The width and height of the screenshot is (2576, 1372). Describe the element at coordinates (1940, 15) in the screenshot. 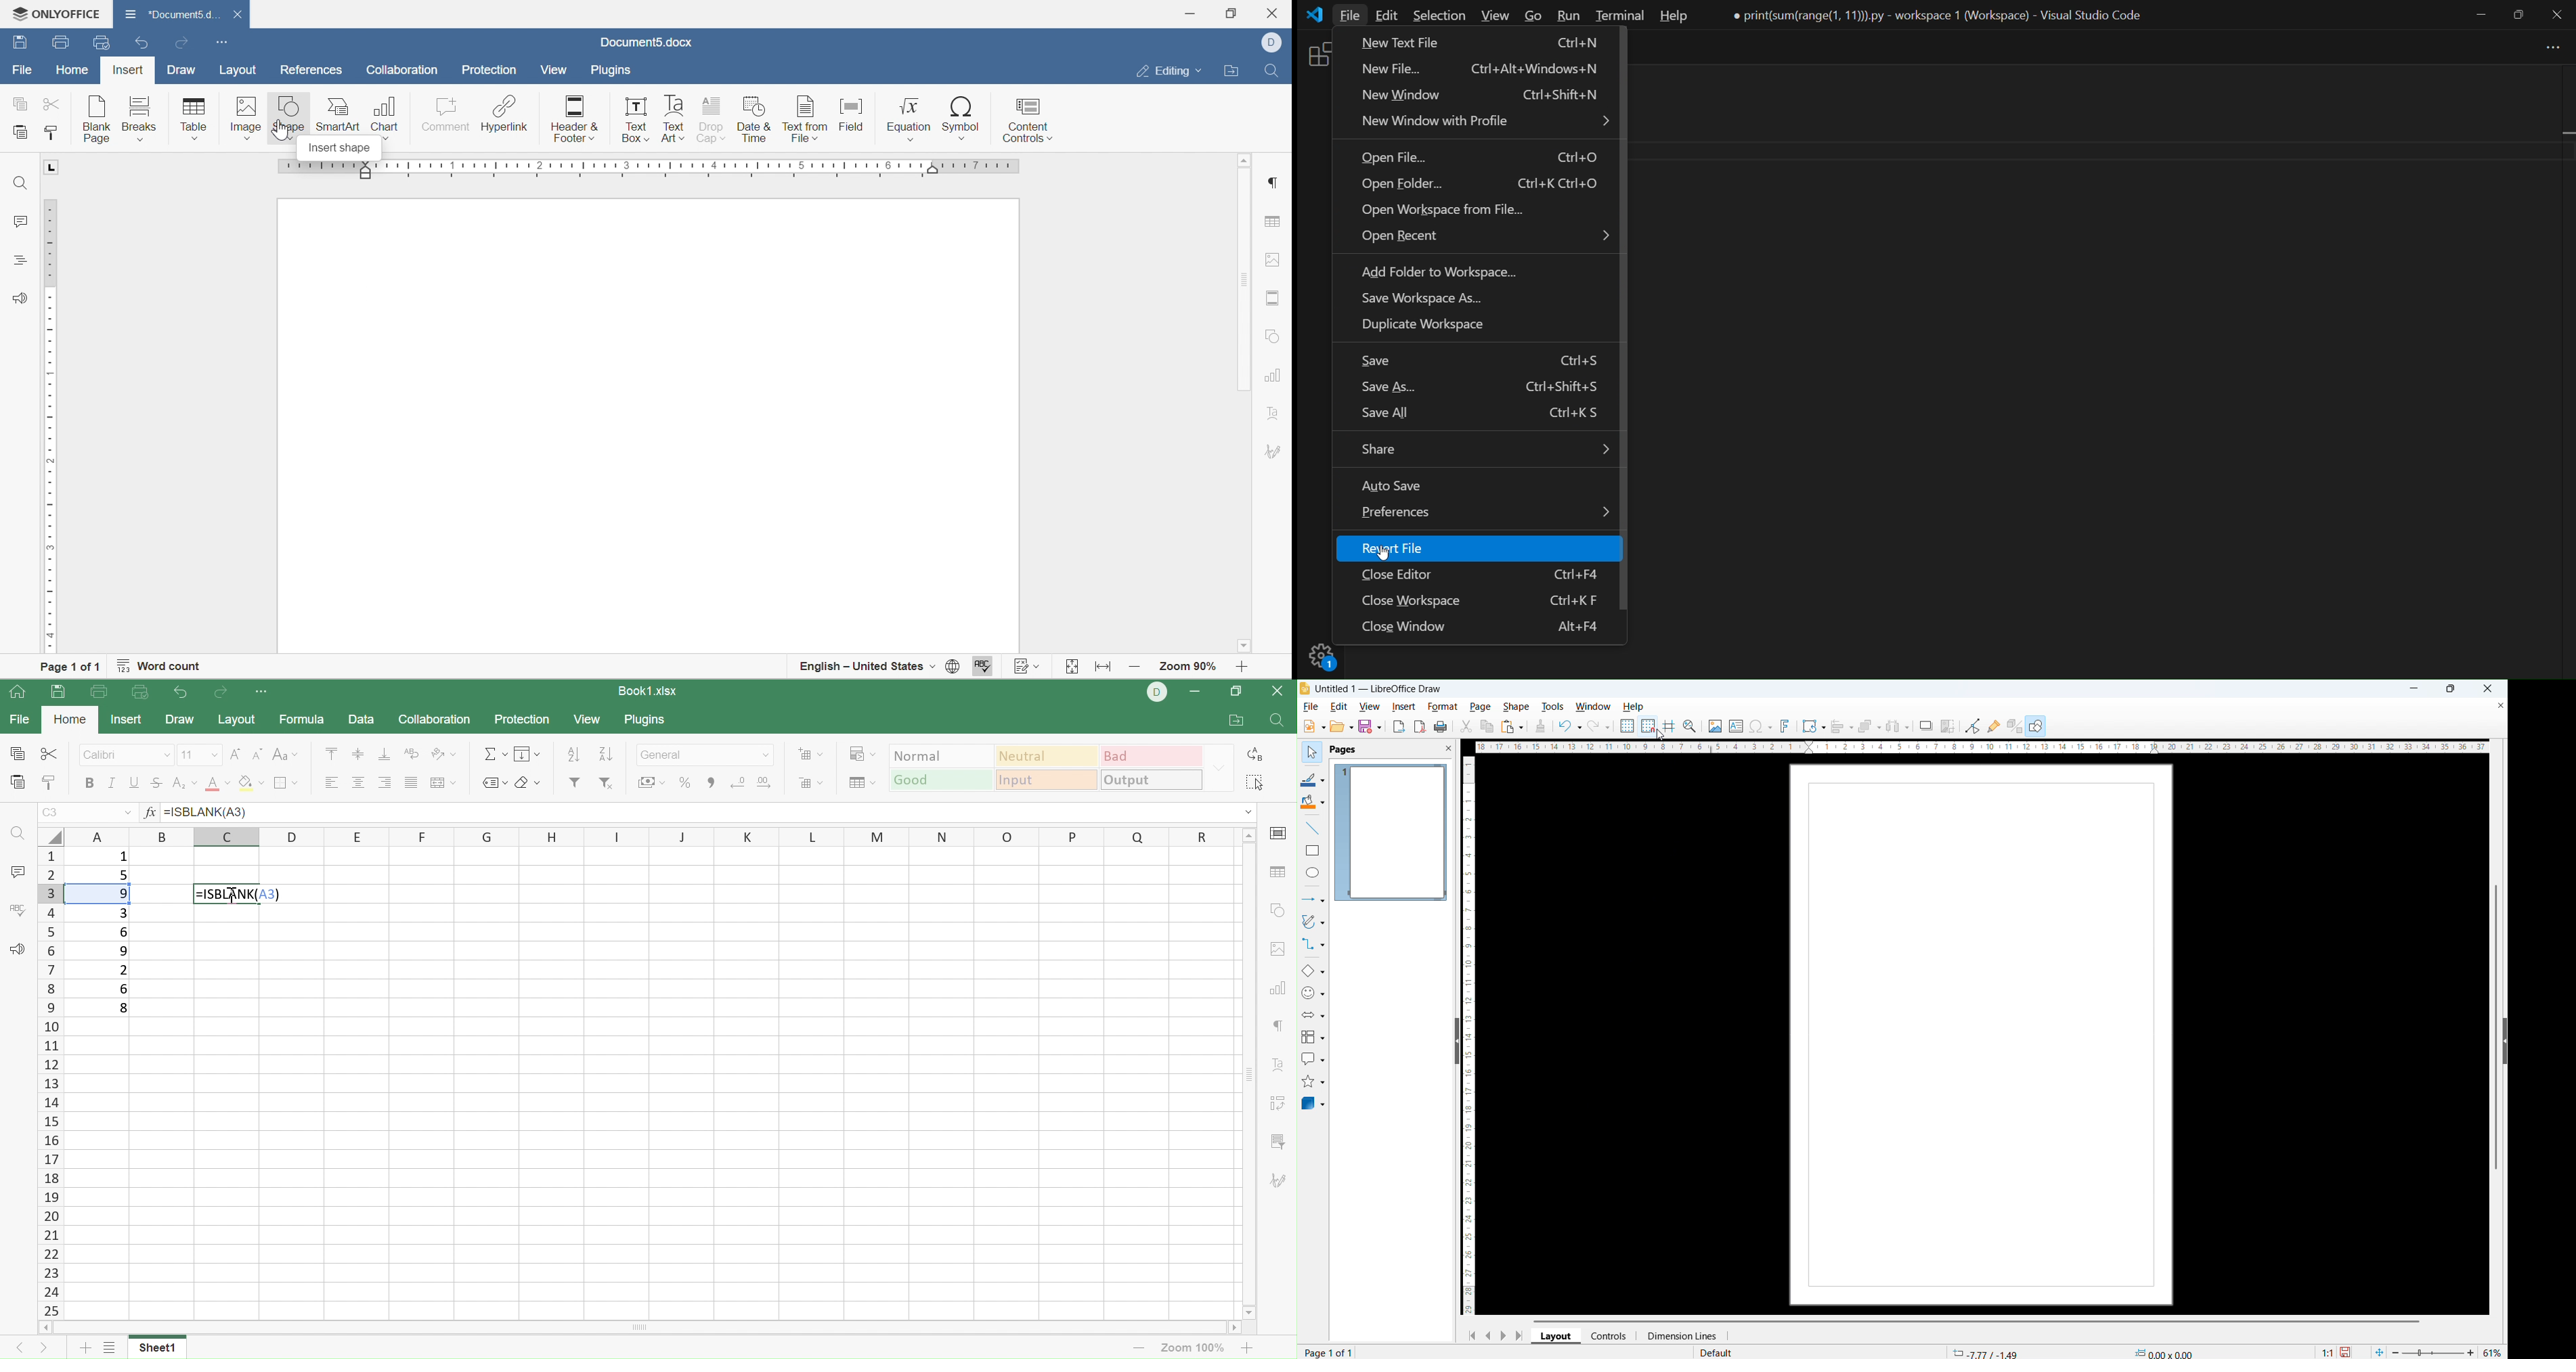

I see `title` at that location.